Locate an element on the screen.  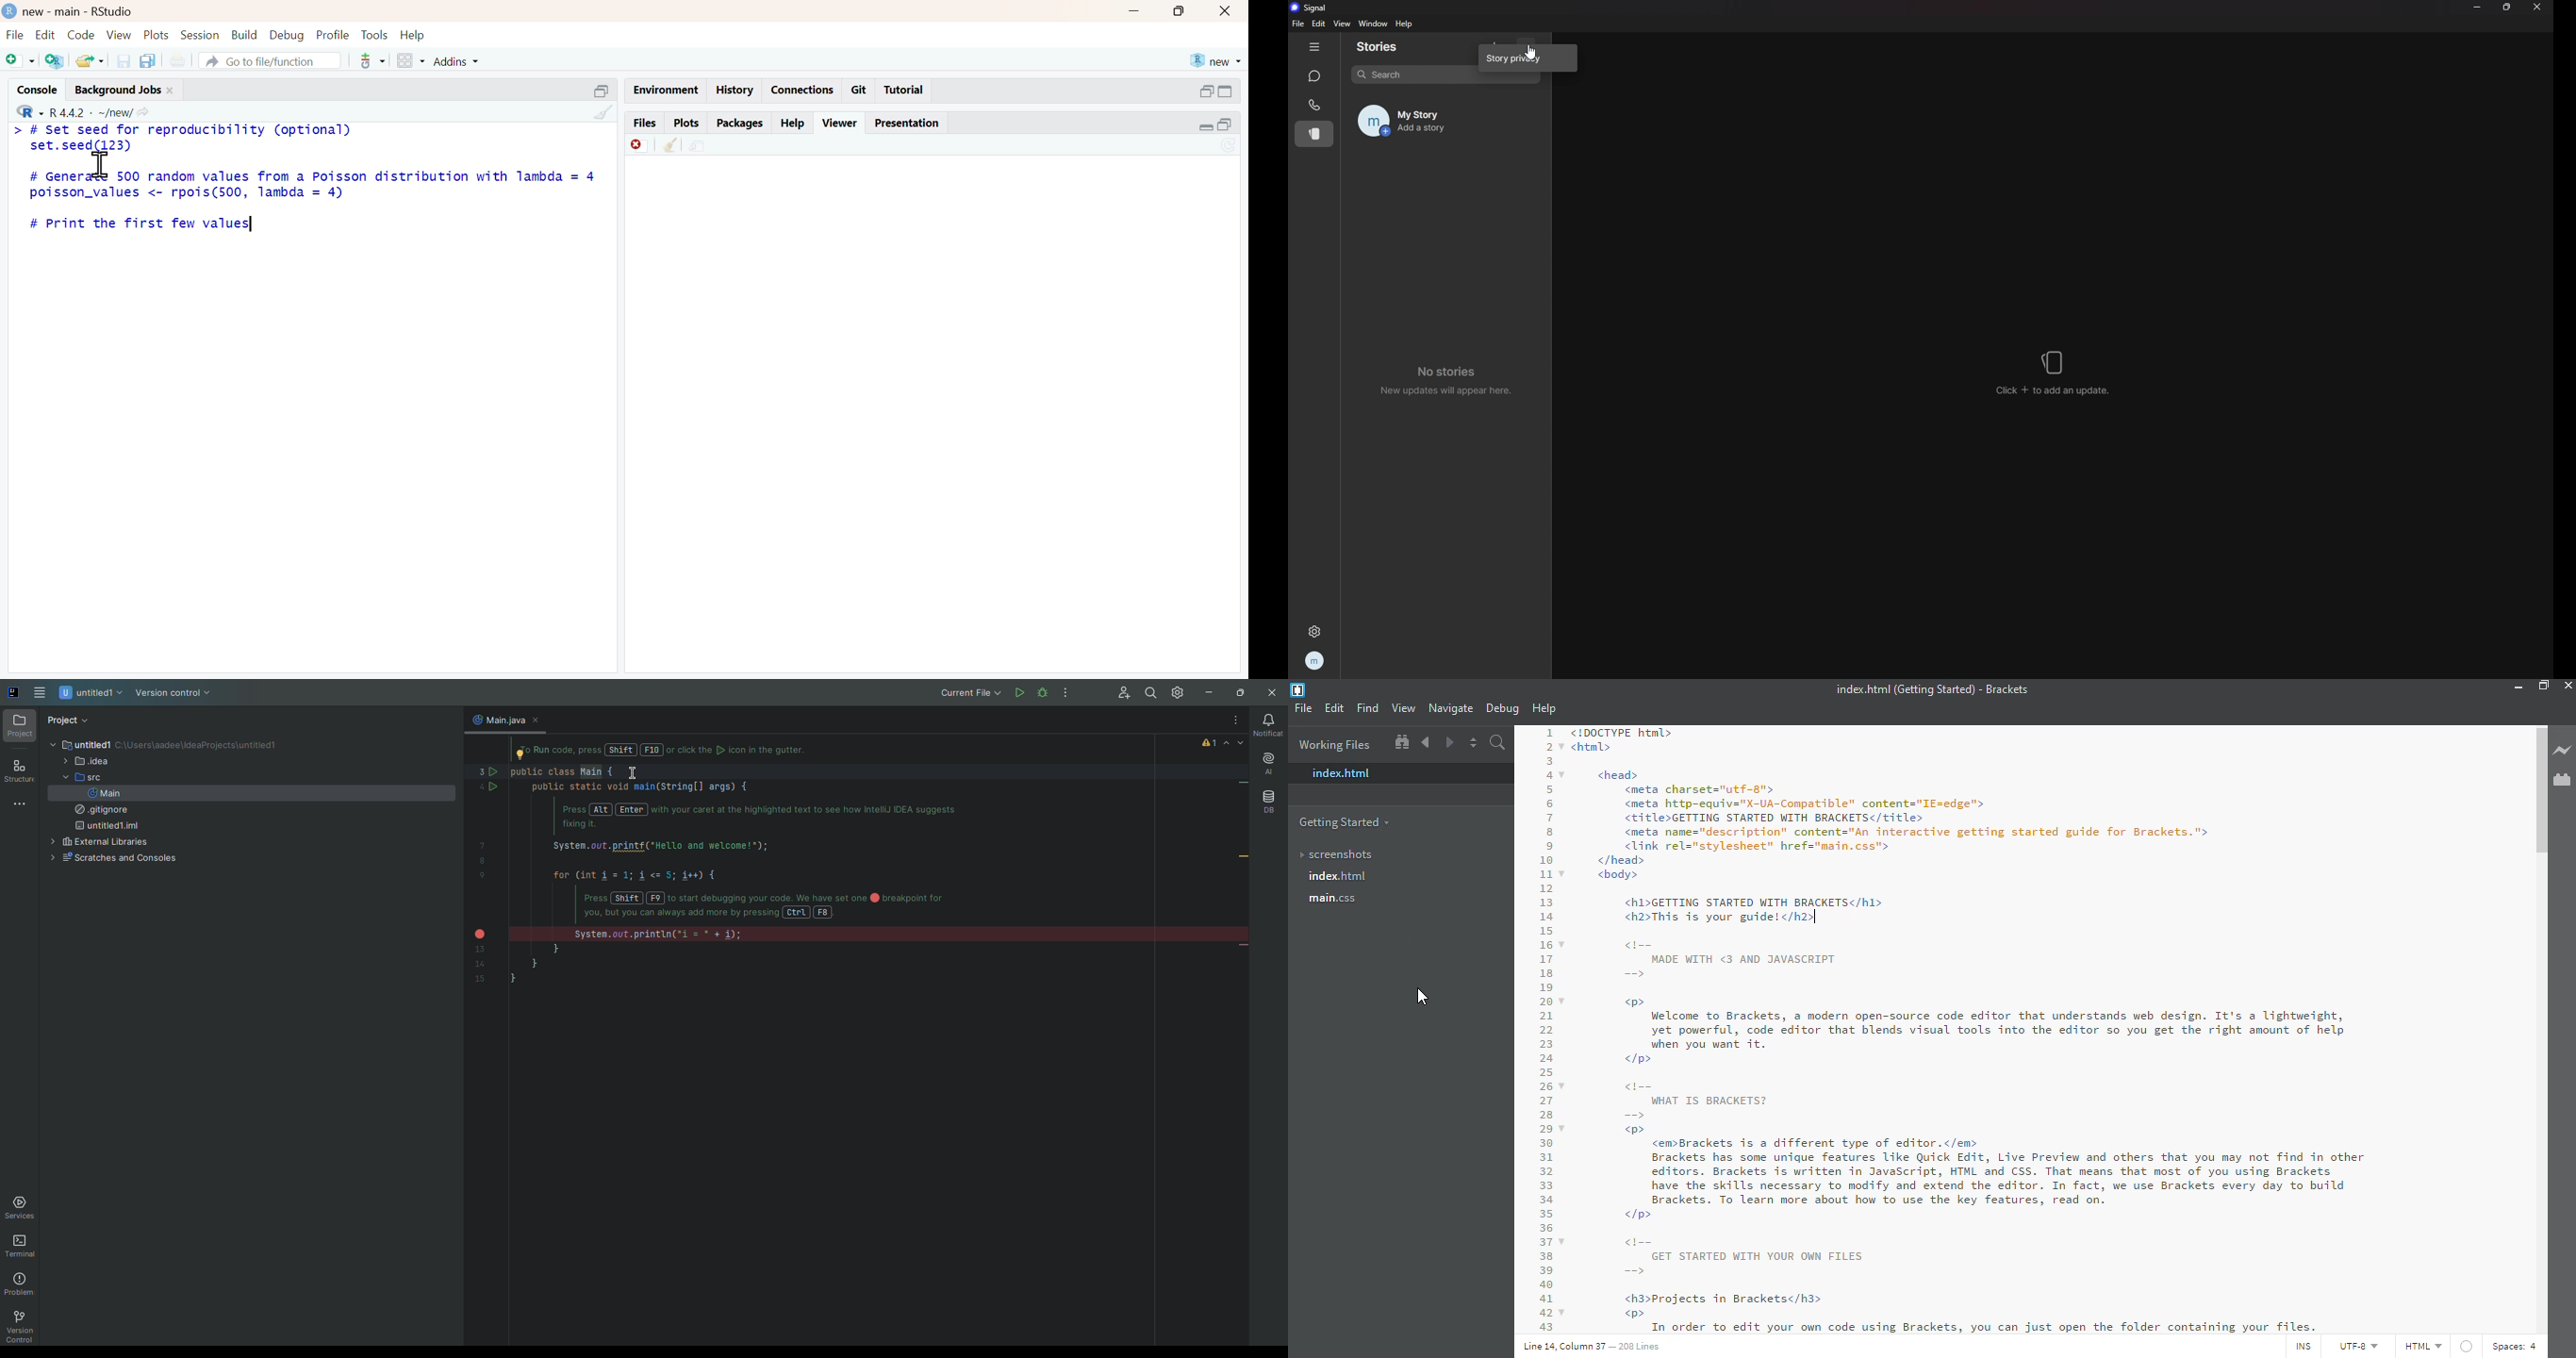
code is located at coordinates (81, 34).